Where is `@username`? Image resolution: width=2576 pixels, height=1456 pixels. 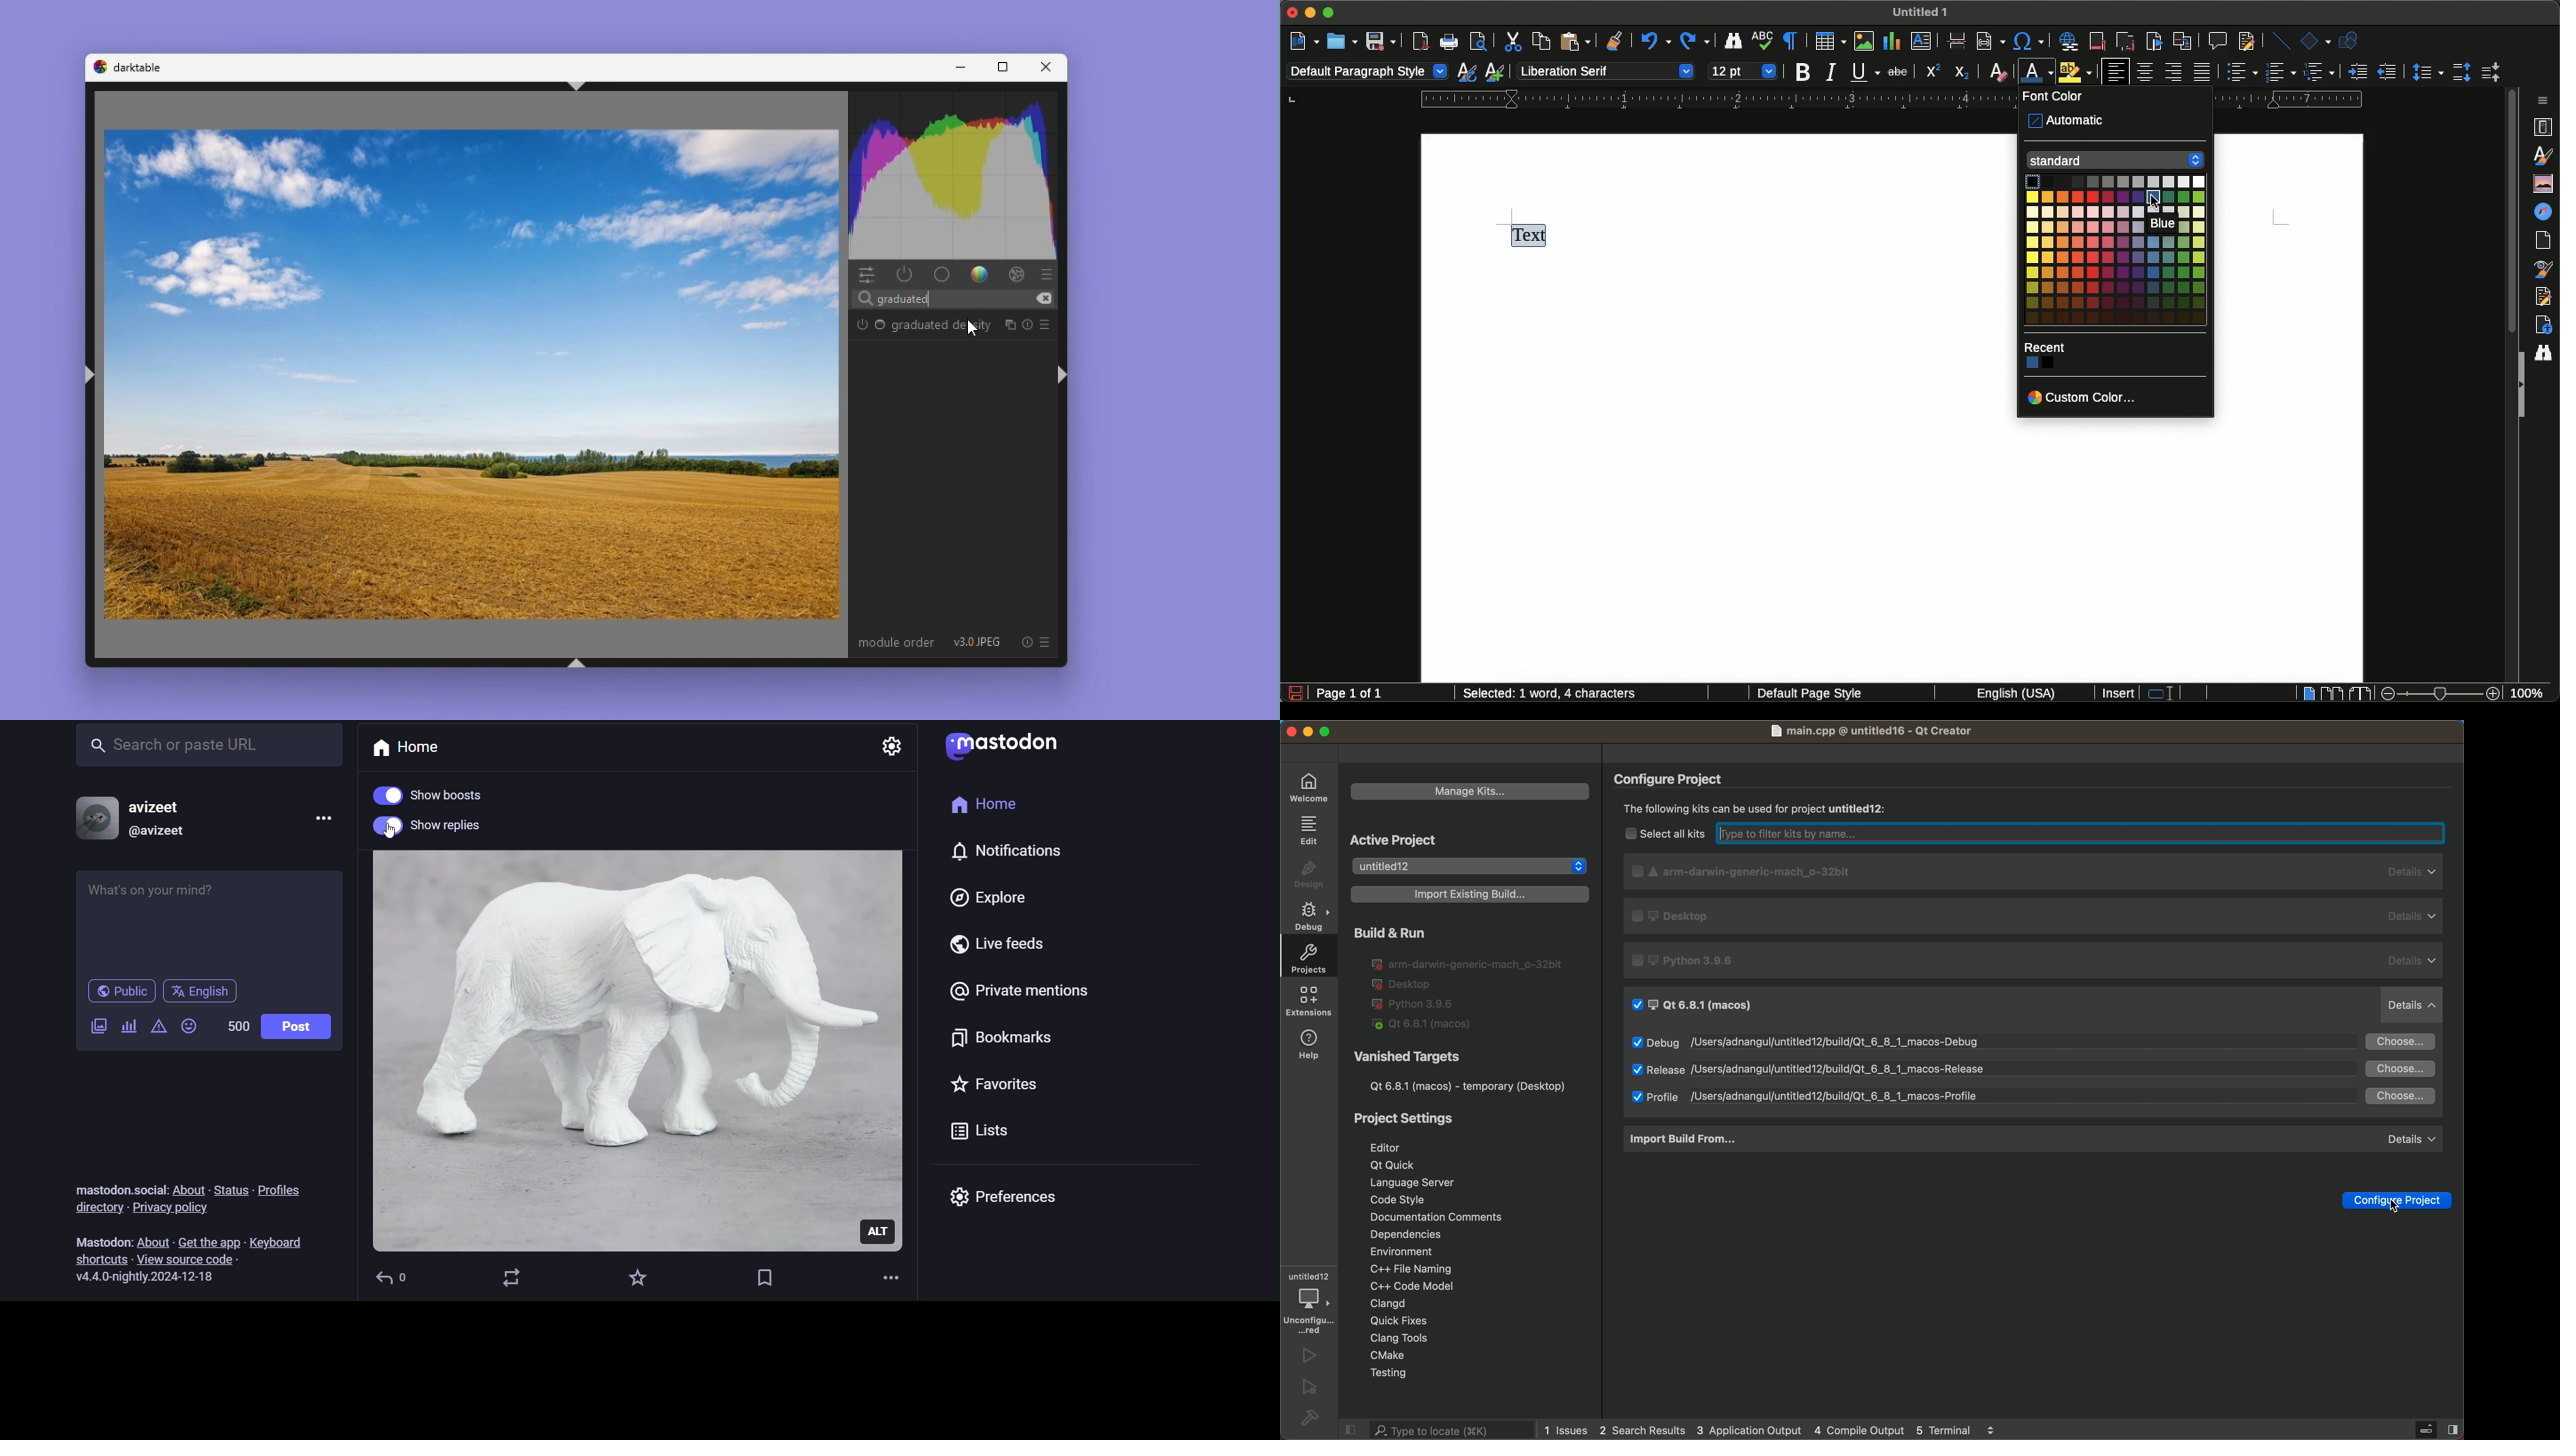
@username is located at coordinates (164, 831).